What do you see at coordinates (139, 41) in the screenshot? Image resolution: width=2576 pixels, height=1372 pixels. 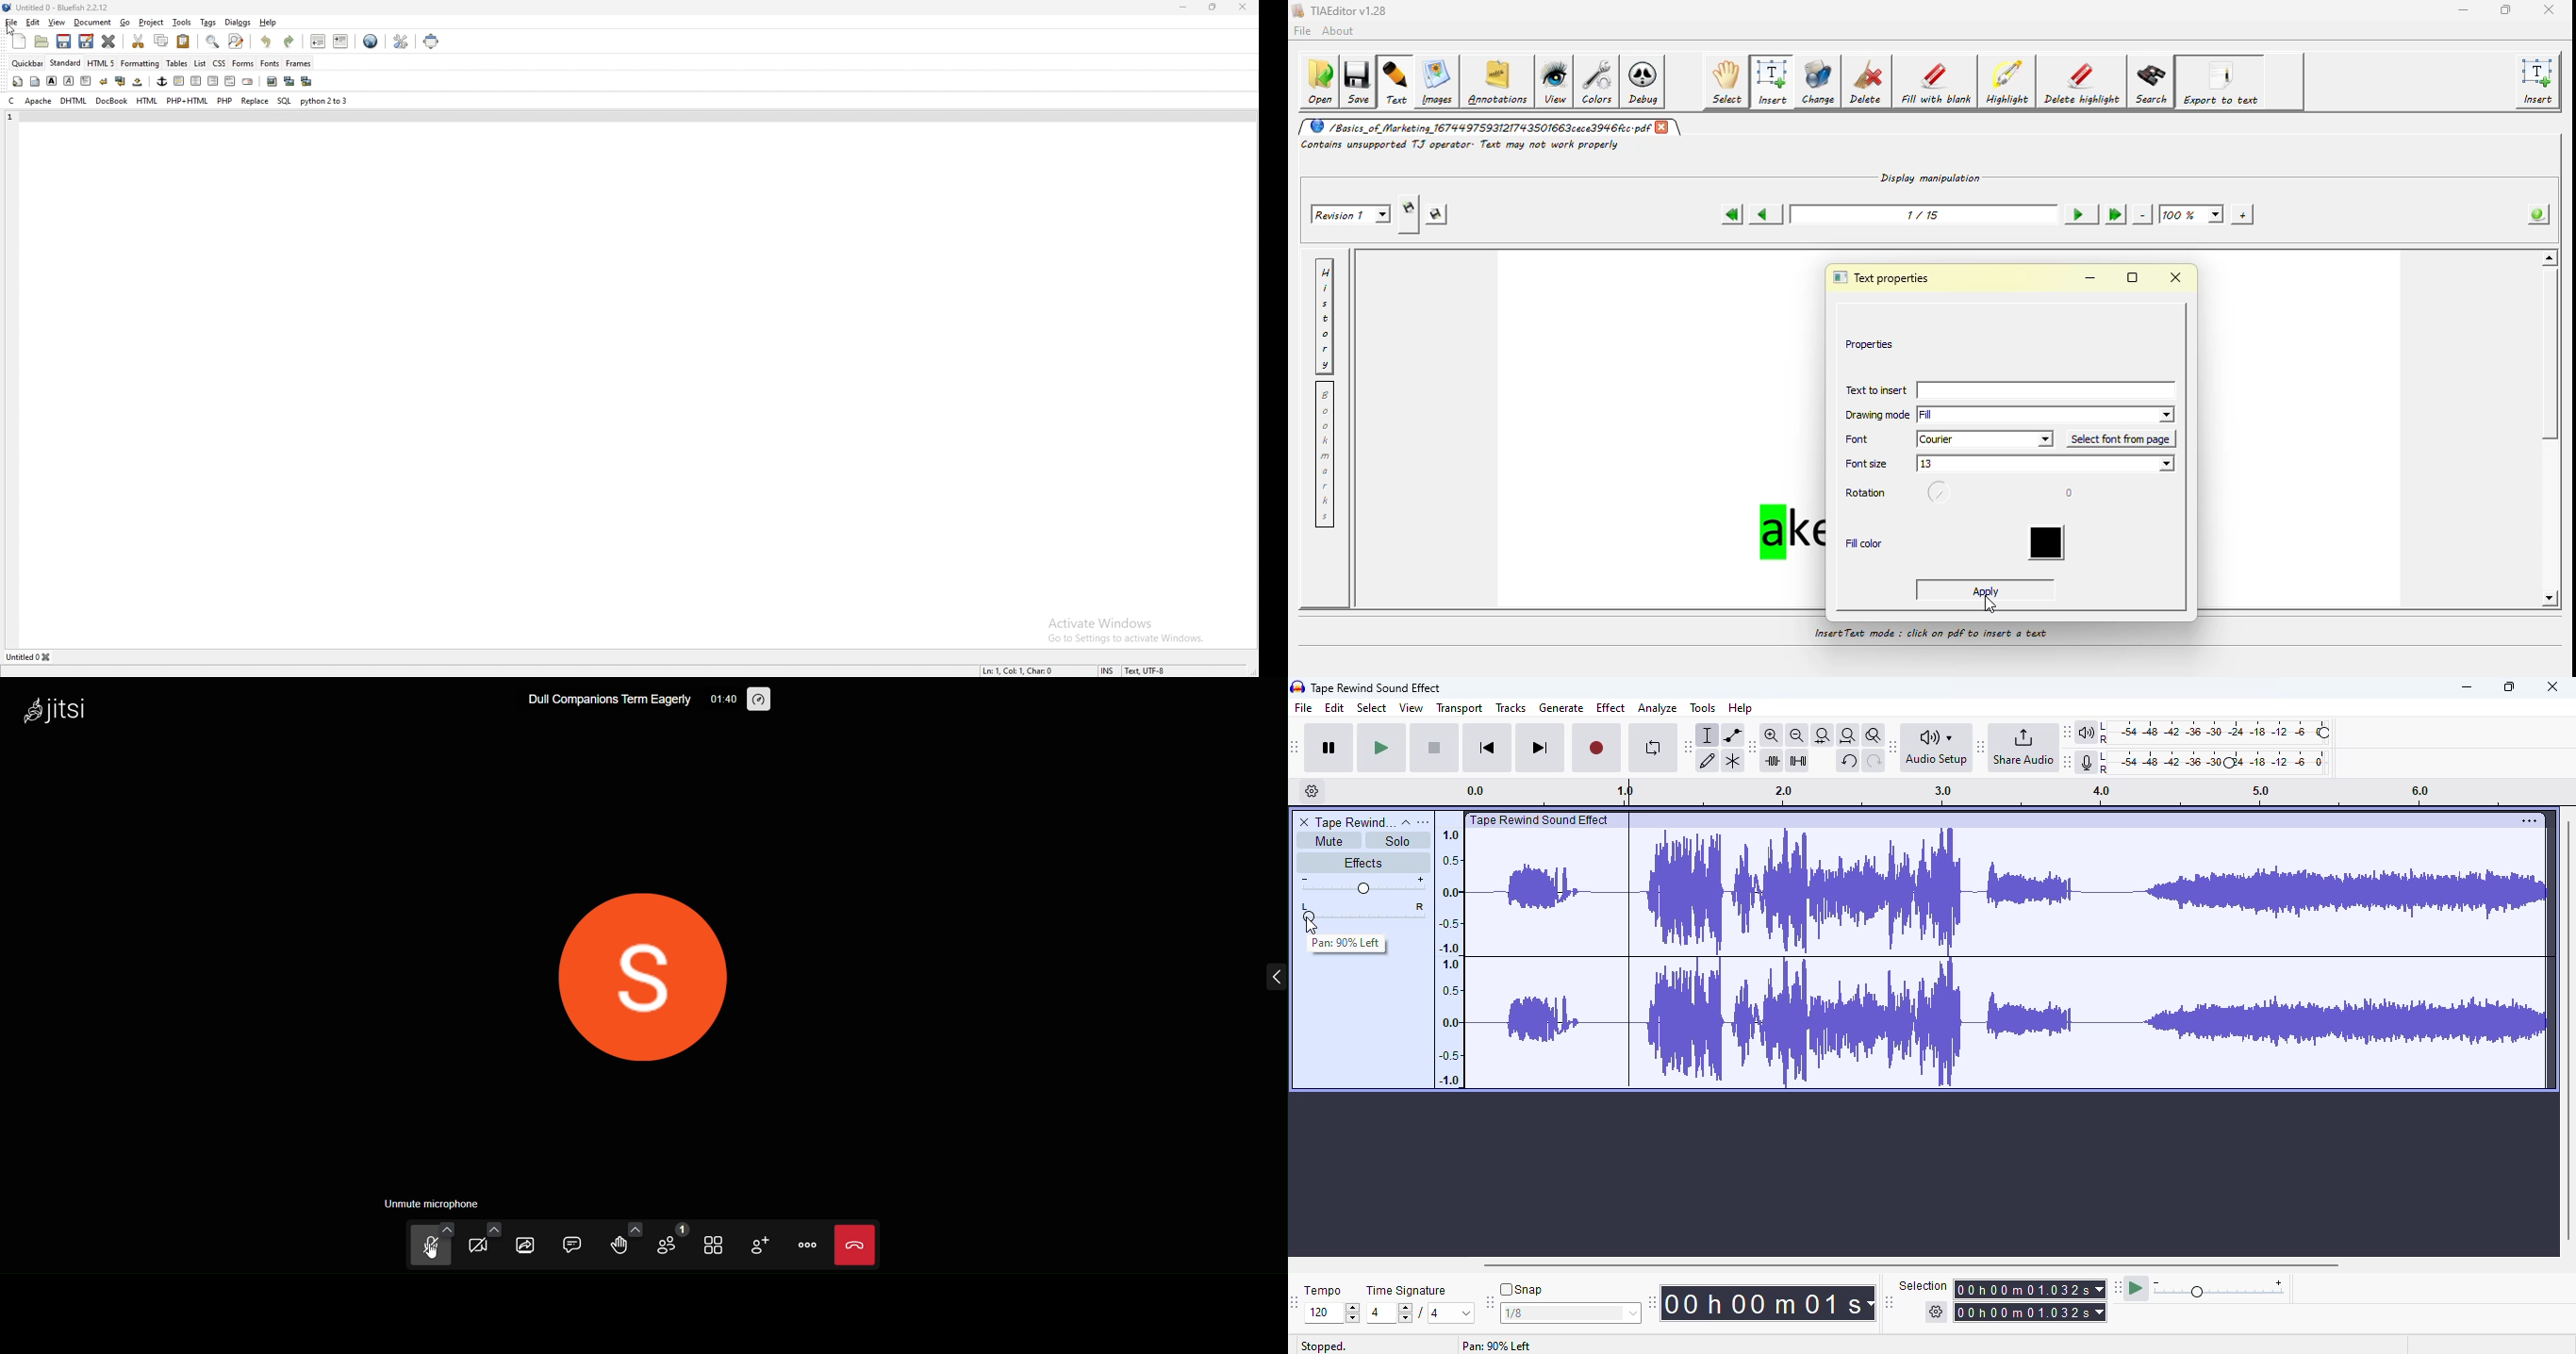 I see `cut` at bounding box center [139, 41].